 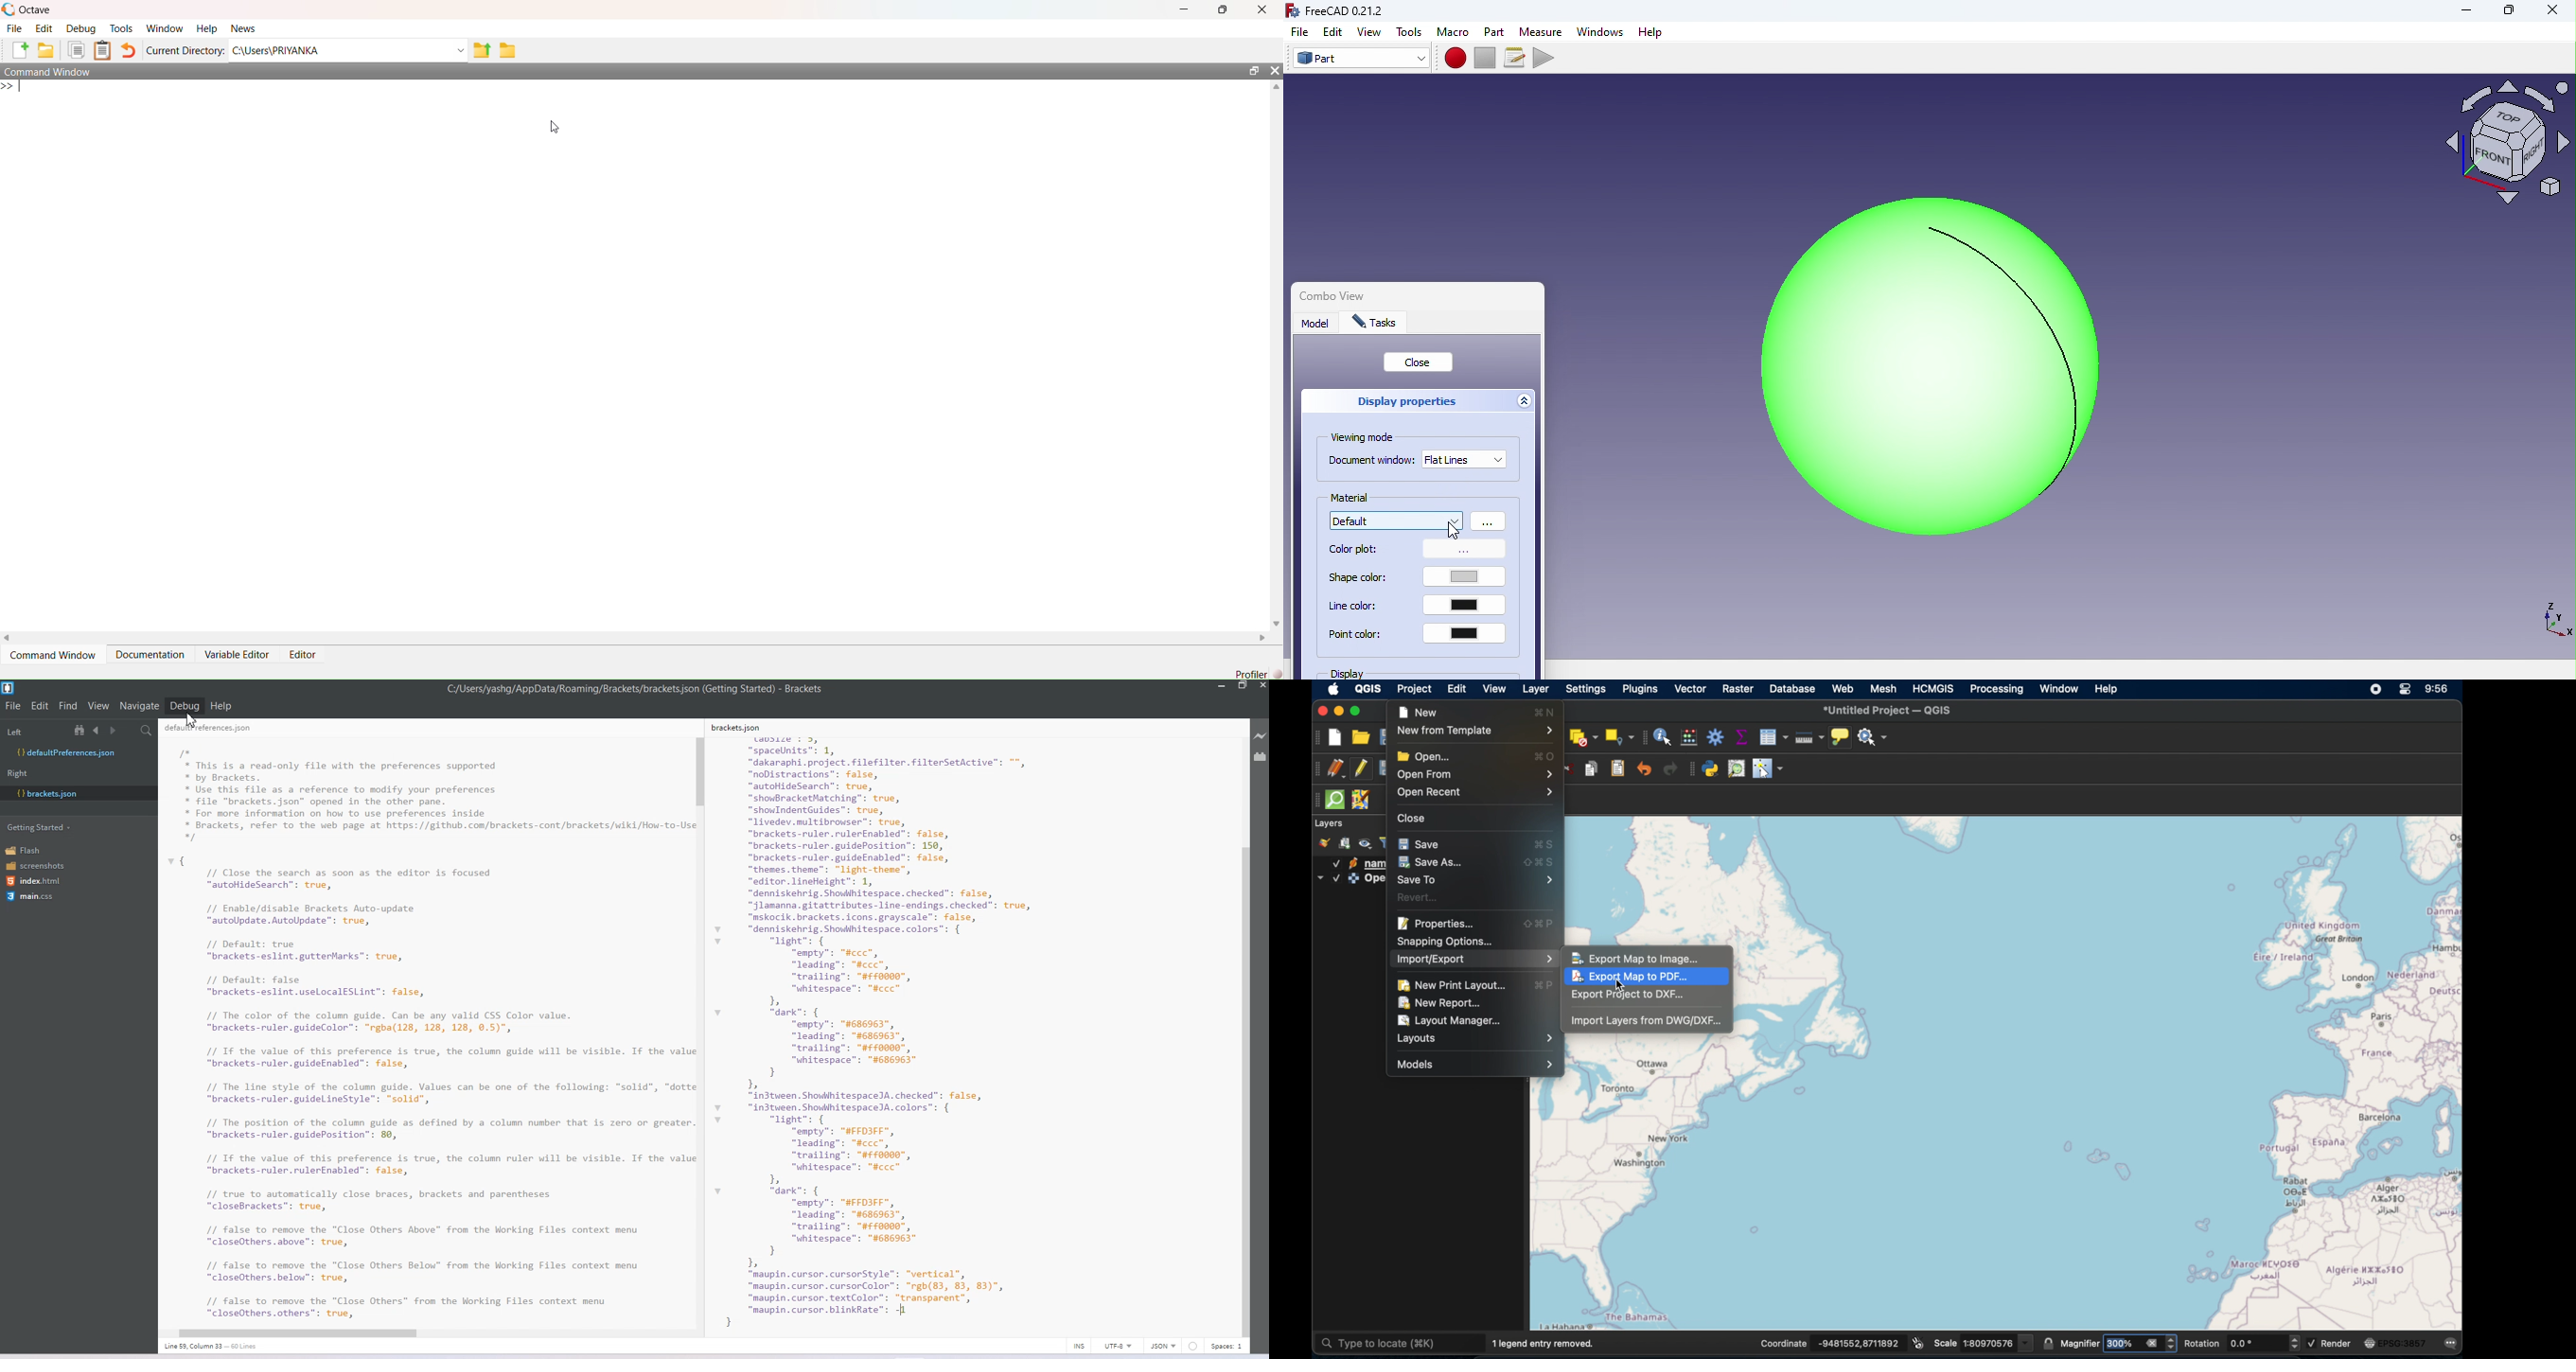 I want to click on Profiler, so click(x=1252, y=673).